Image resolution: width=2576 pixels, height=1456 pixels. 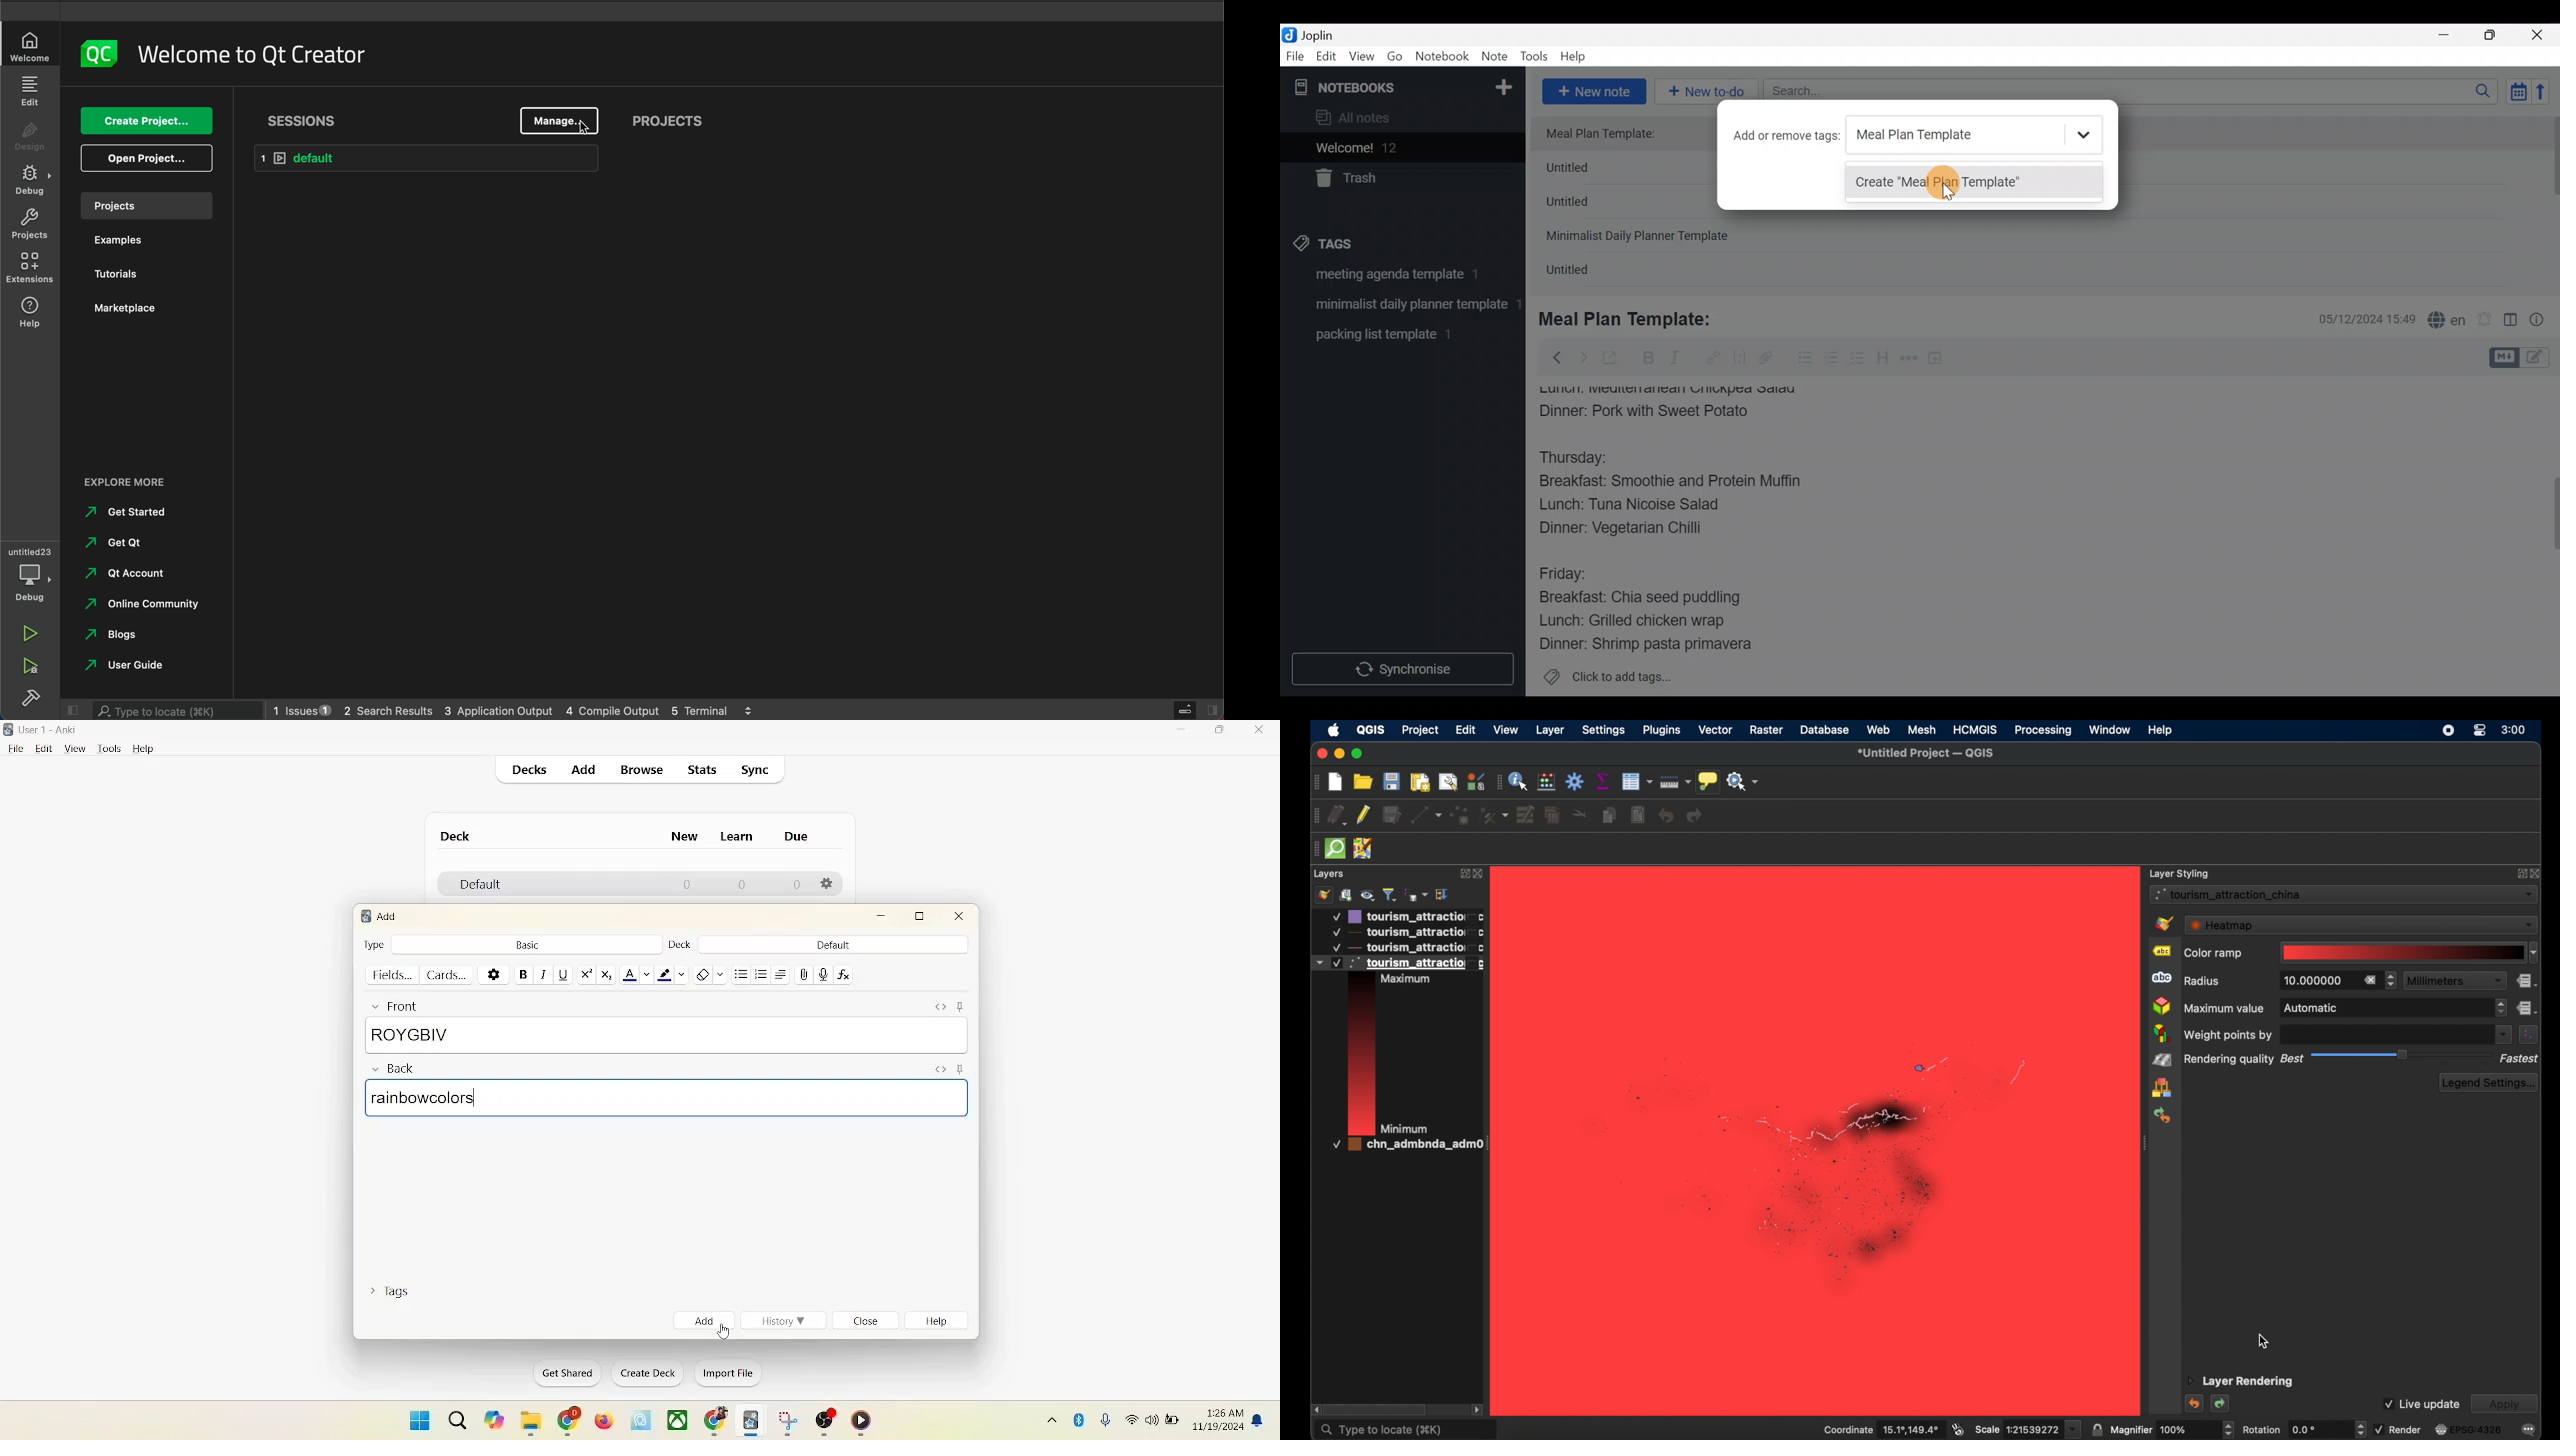 What do you see at coordinates (2134, 89) in the screenshot?
I see `Search bar` at bounding box center [2134, 89].